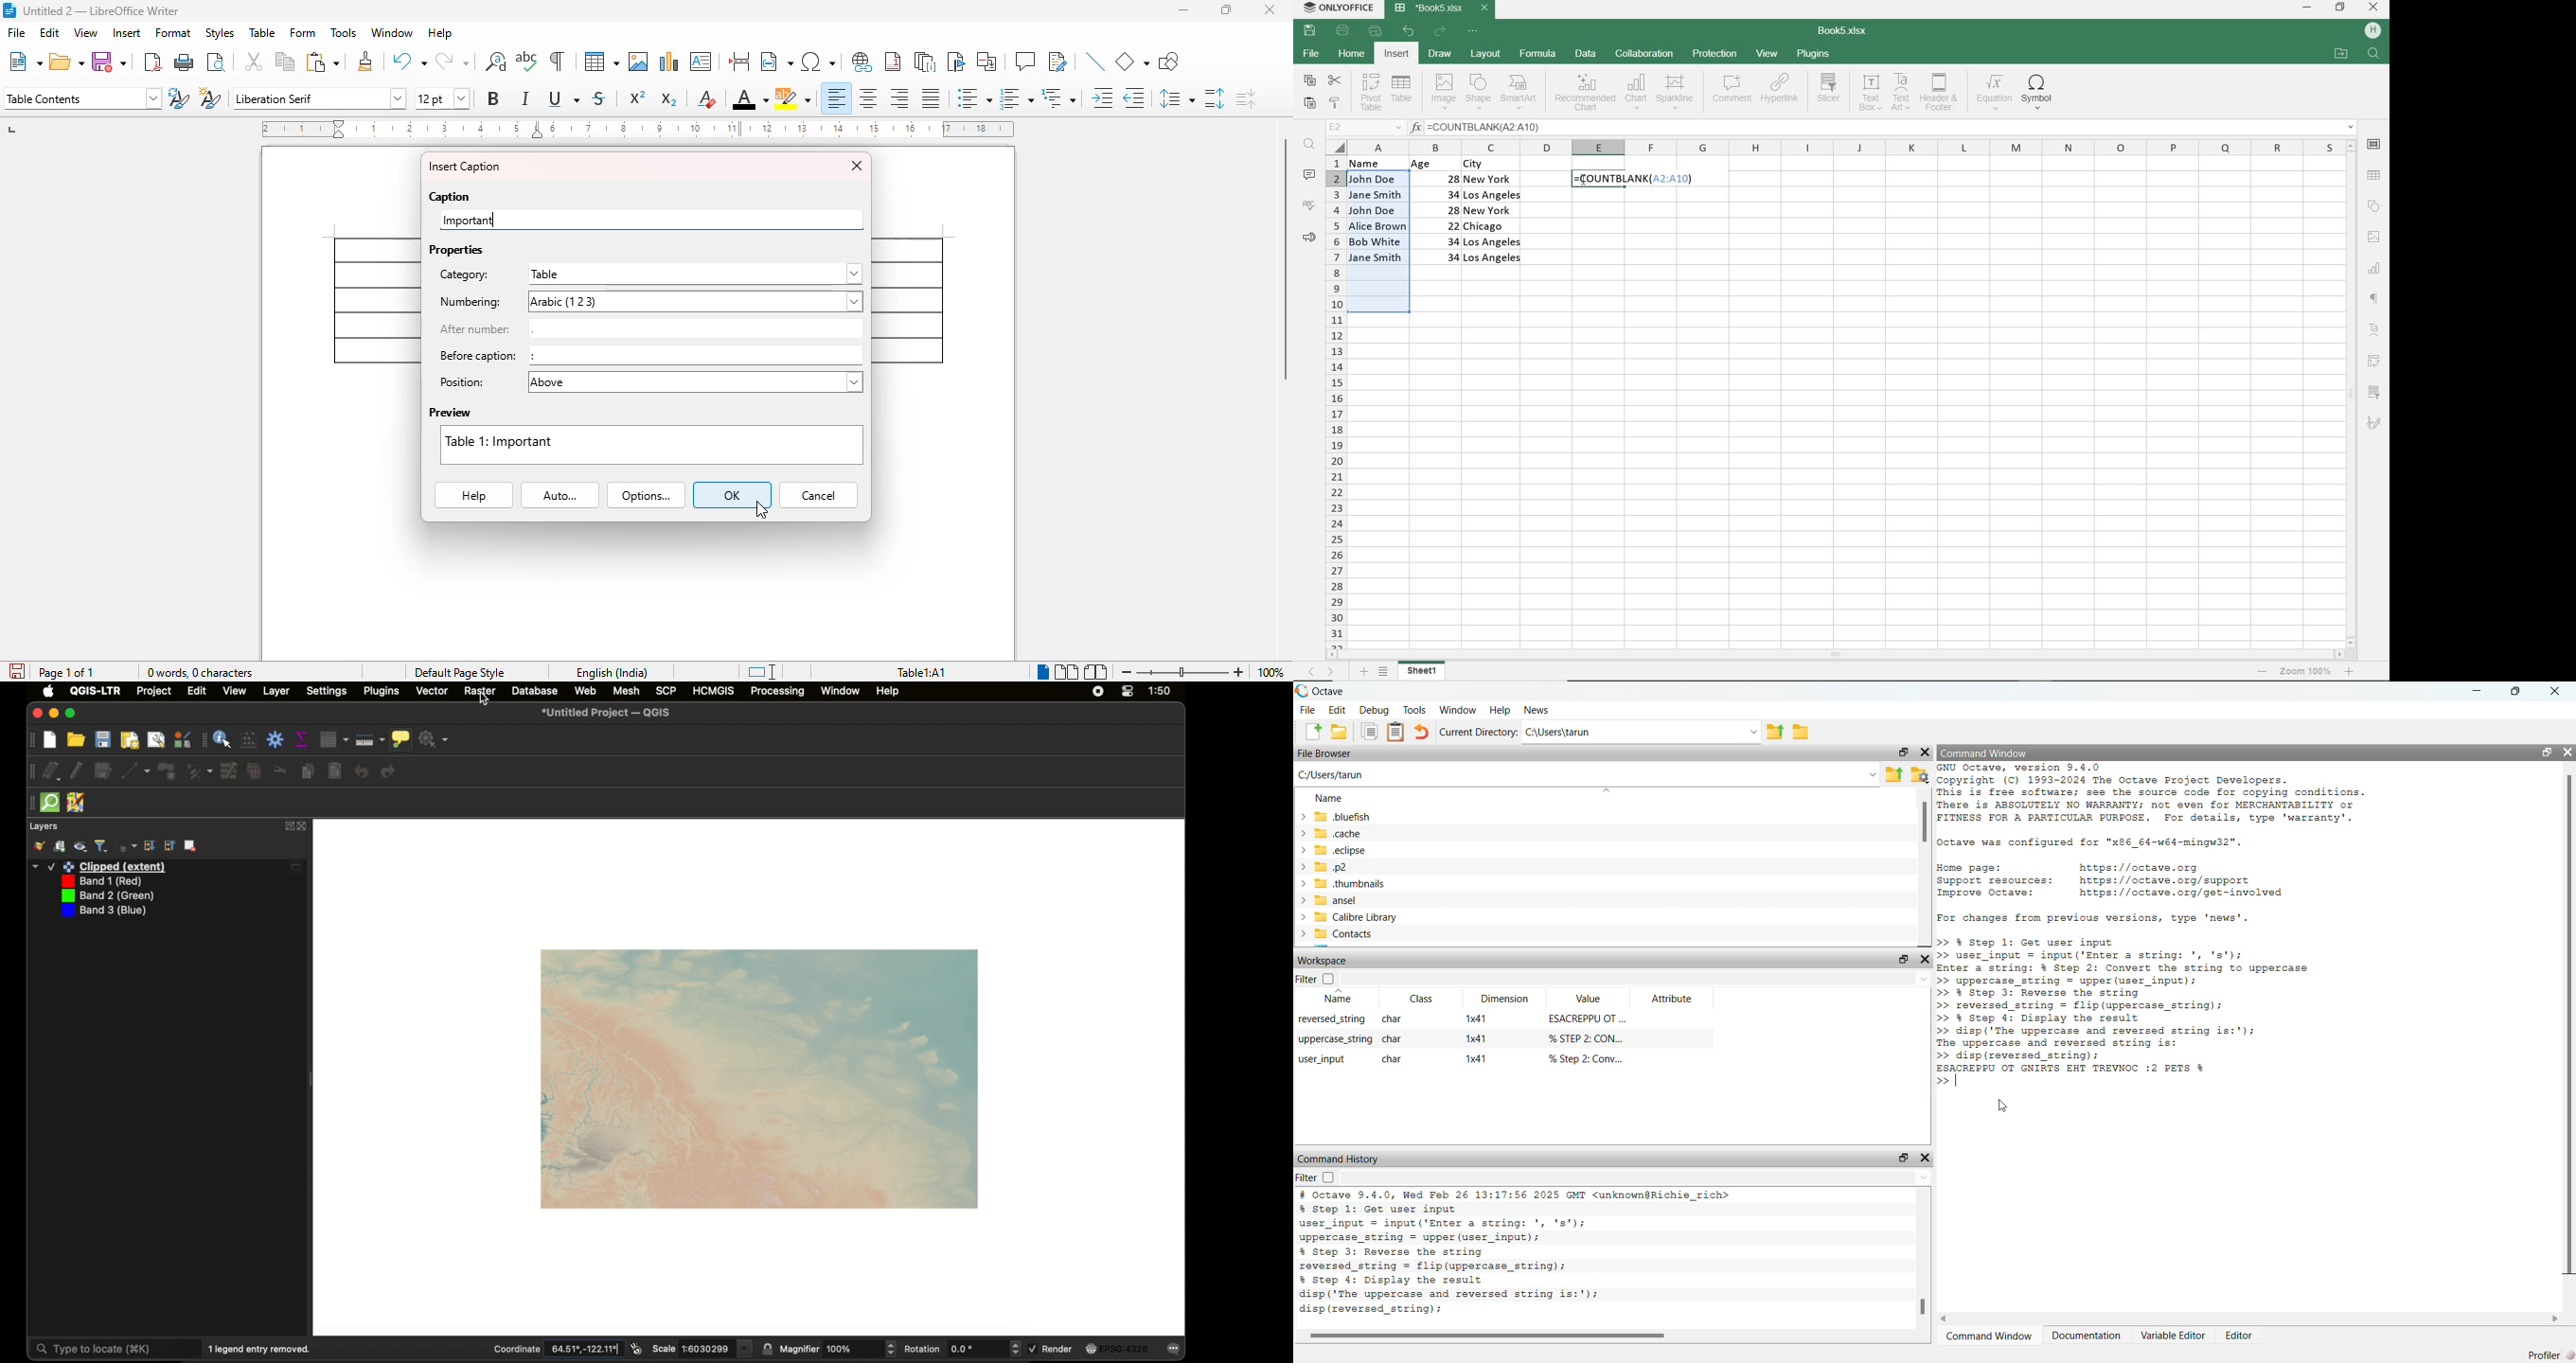 The width and height of the screenshot is (2576, 1372). I want to click on raster map, so click(759, 1080).